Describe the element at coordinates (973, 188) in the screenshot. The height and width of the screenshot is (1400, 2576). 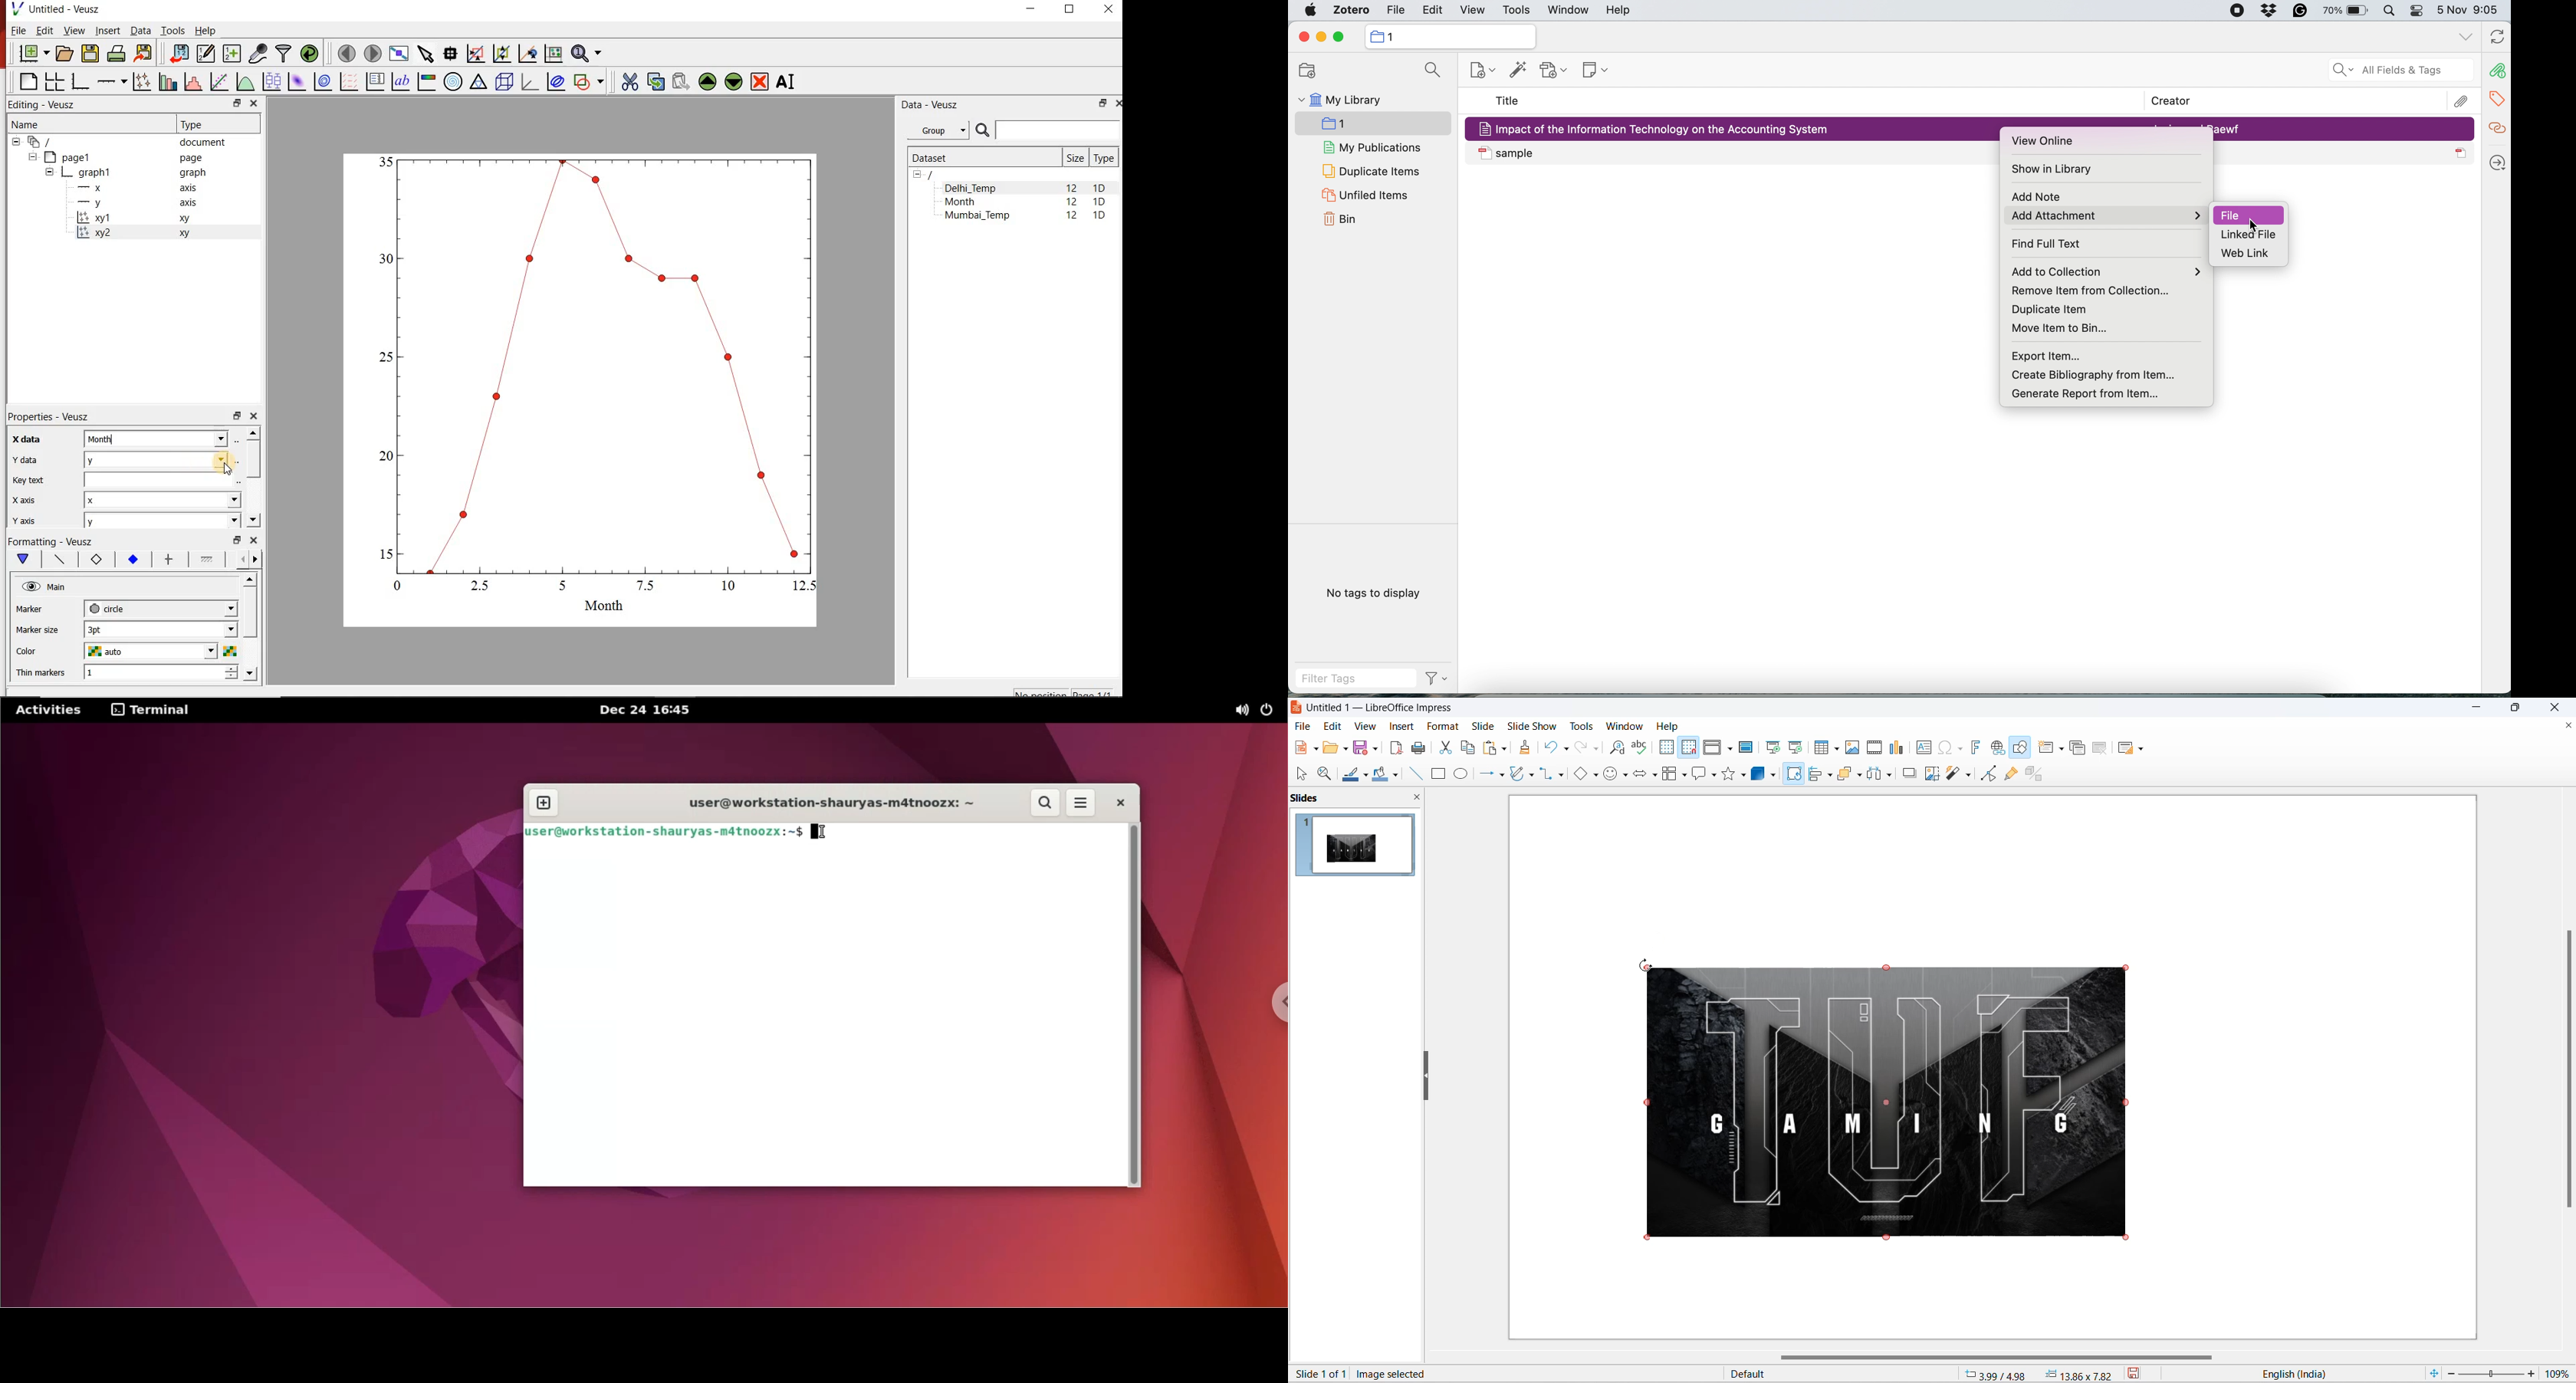
I see `Delhi_Temp` at that location.